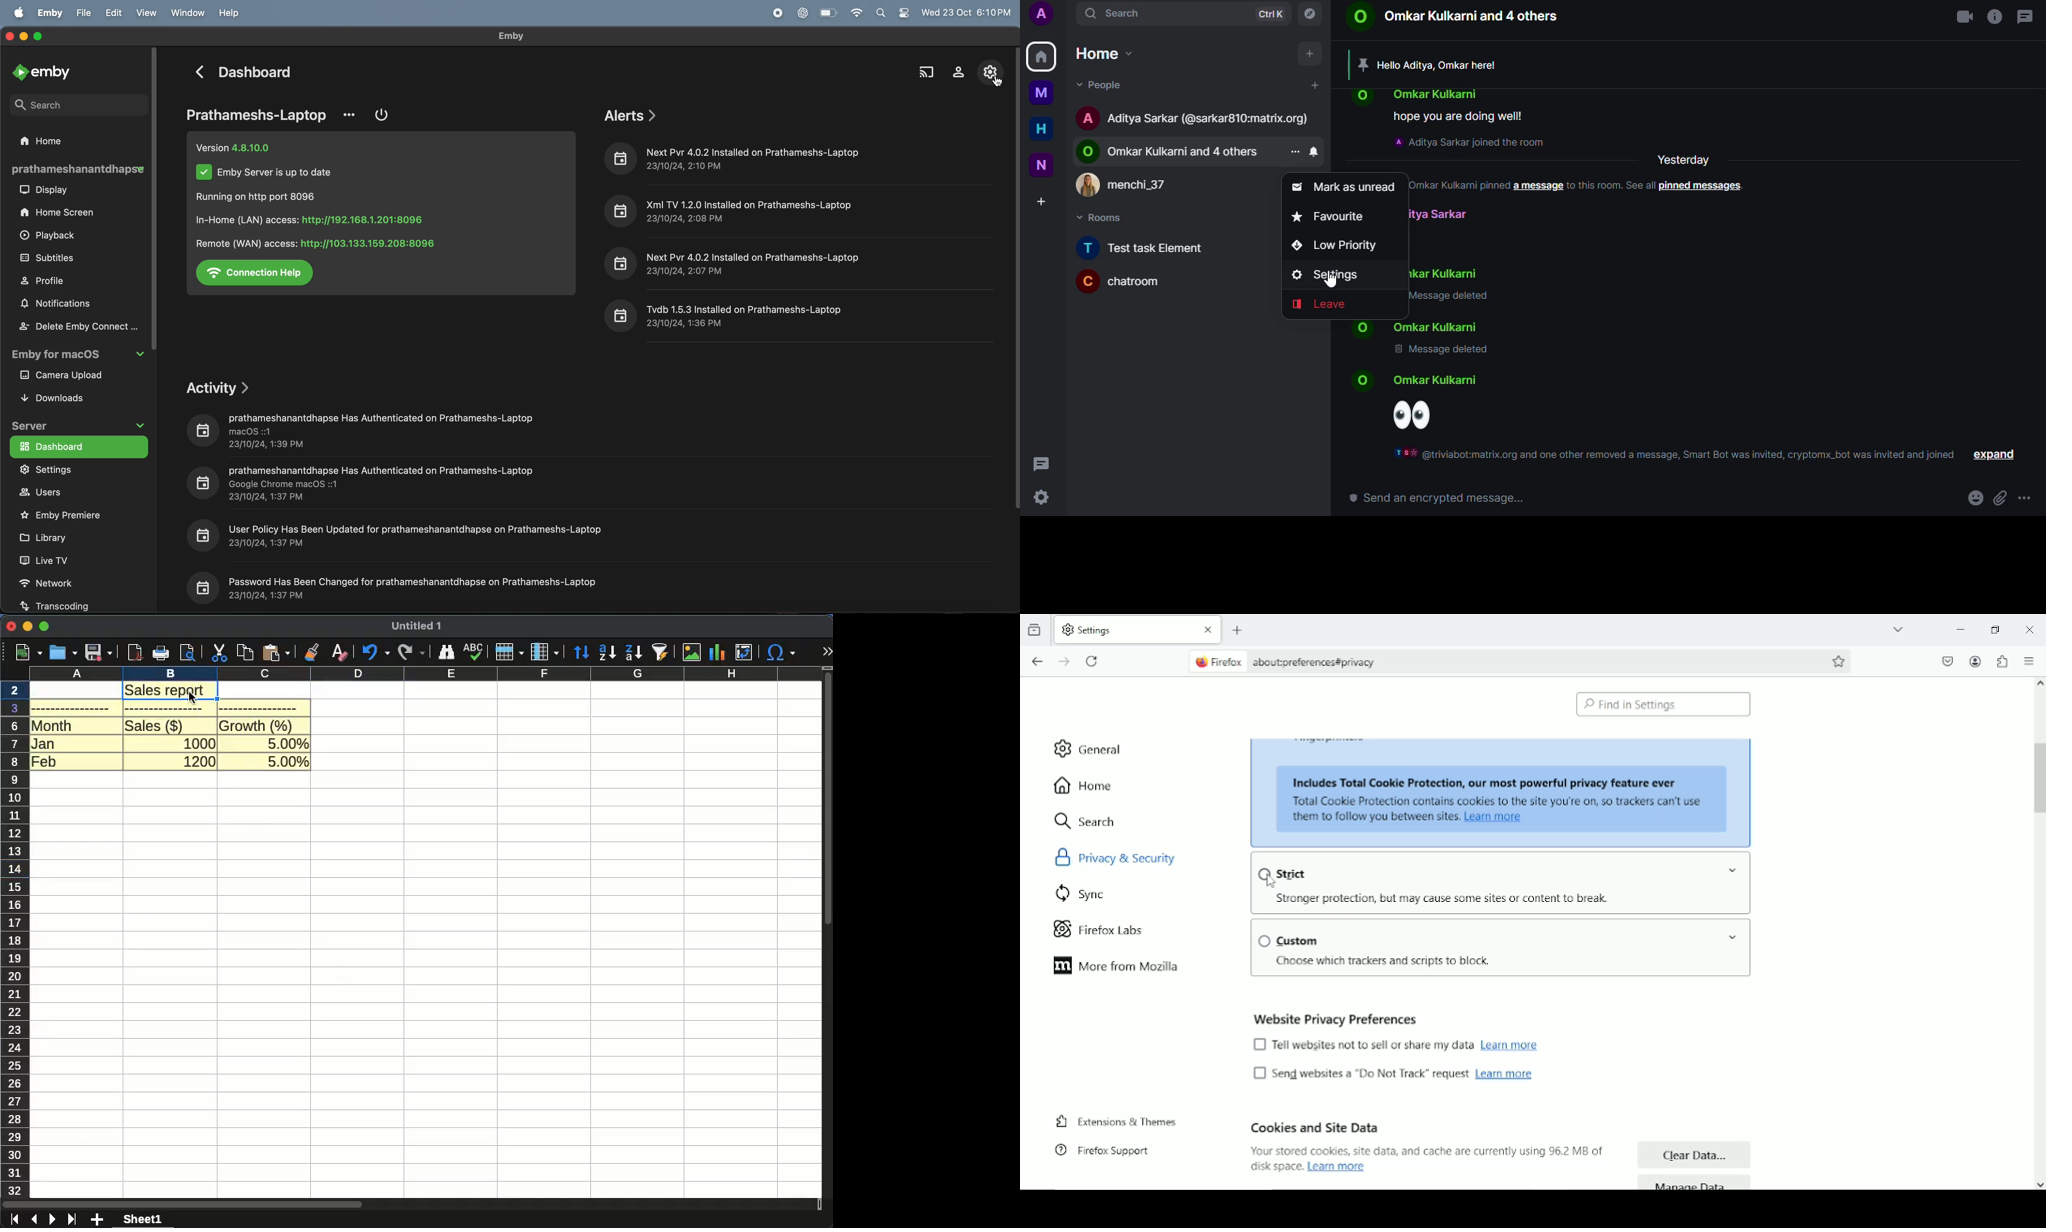 Image resolution: width=2072 pixels, height=1232 pixels. Describe the element at coordinates (62, 304) in the screenshot. I see `notifications` at that location.